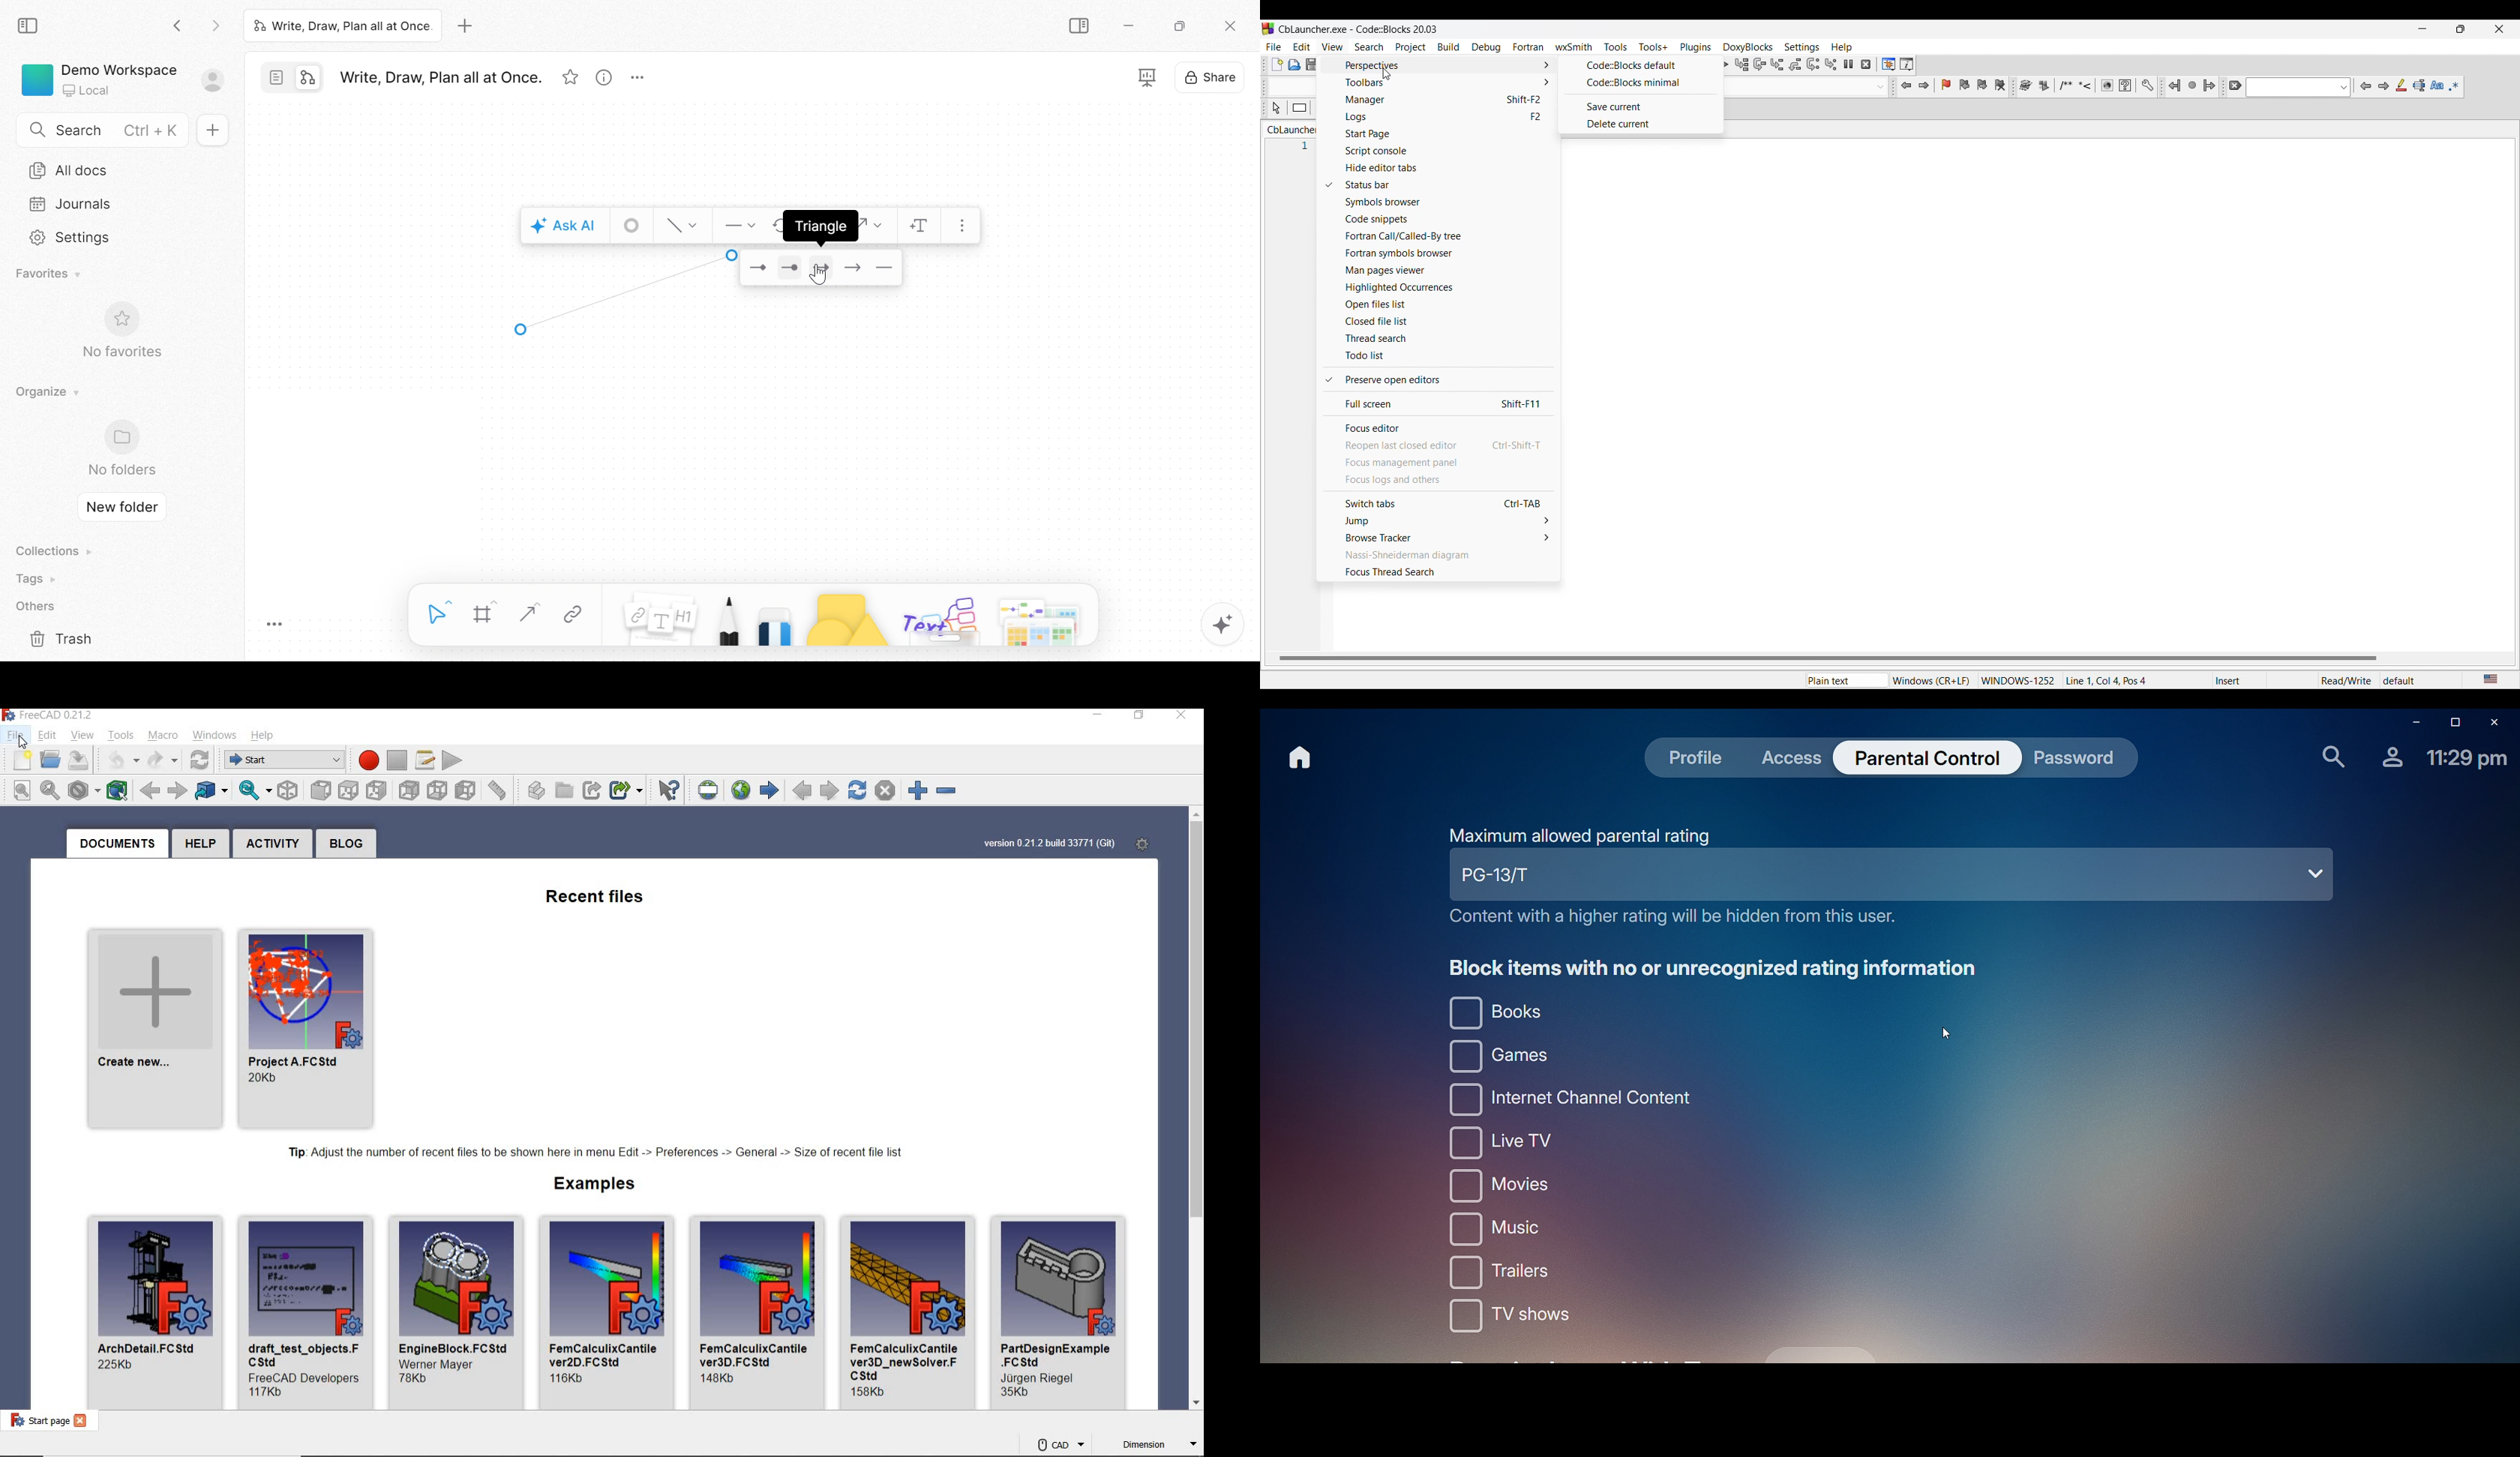 The image size is (2520, 1484). What do you see at coordinates (365, 759) in the screenshot?
I see `MACRO RECORDING` at bounding box center [365, 759].